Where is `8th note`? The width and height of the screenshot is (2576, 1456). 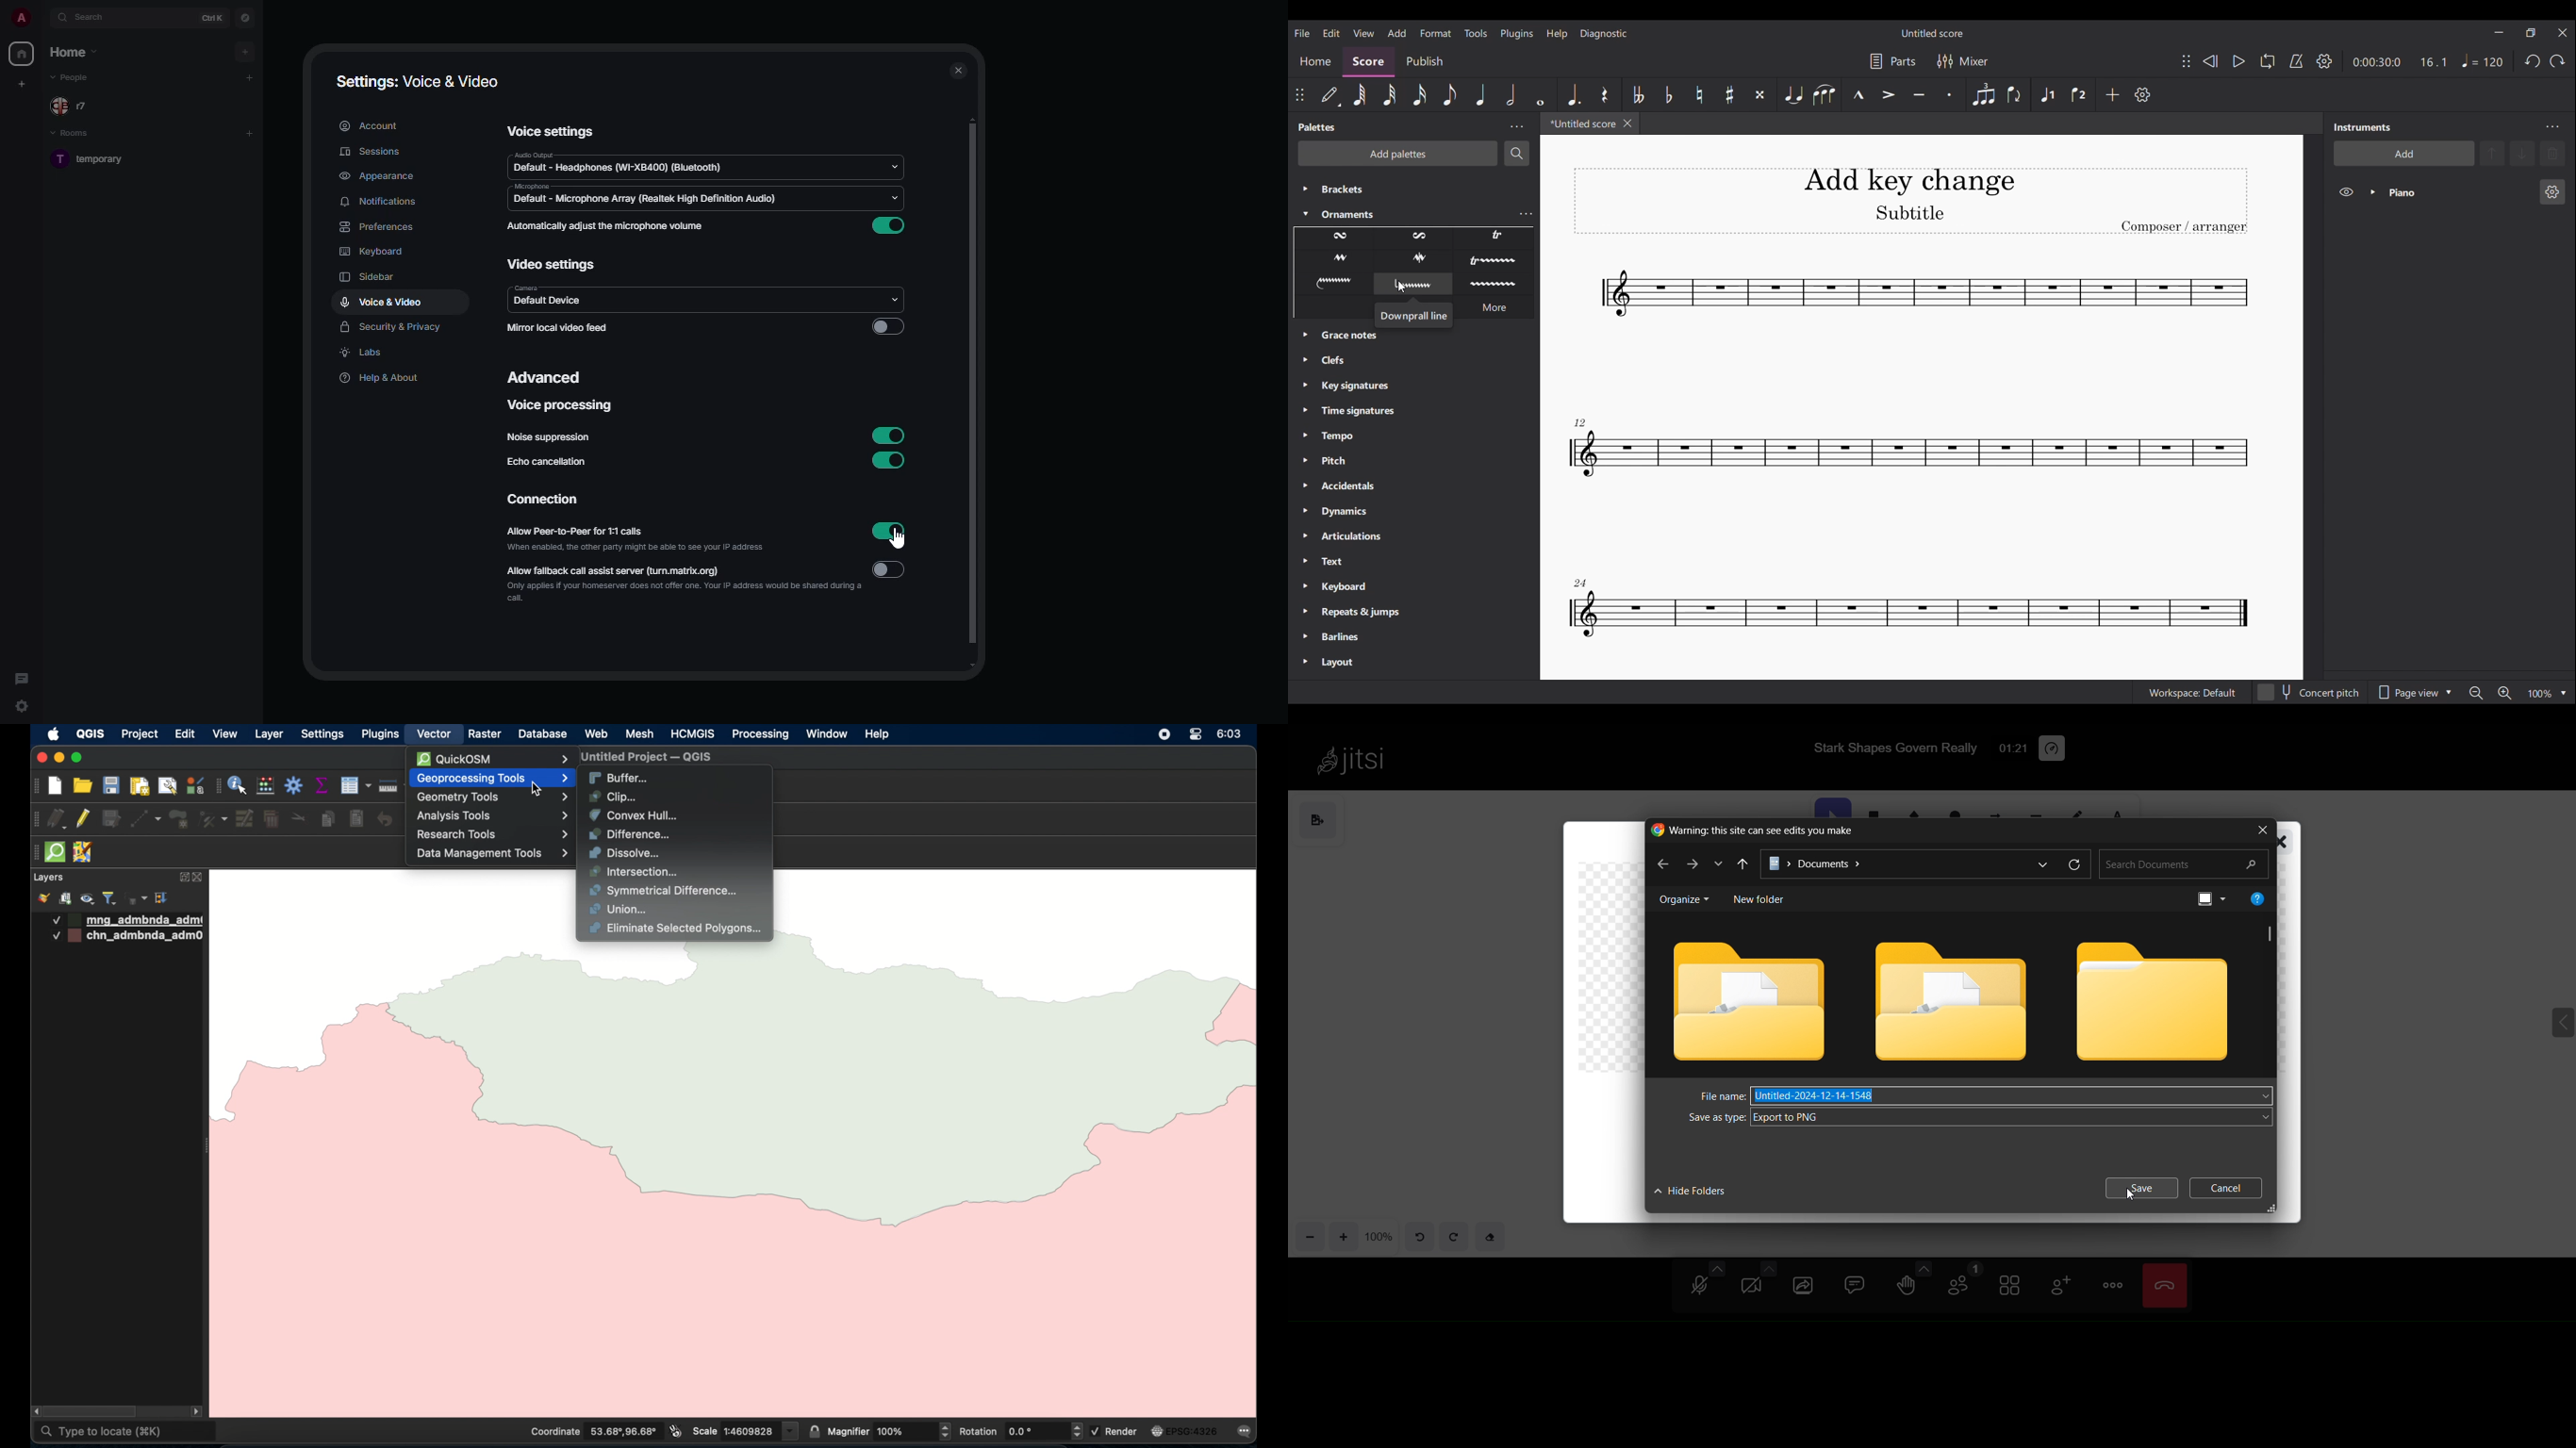 8th note is located at coordinates (1450, 95).